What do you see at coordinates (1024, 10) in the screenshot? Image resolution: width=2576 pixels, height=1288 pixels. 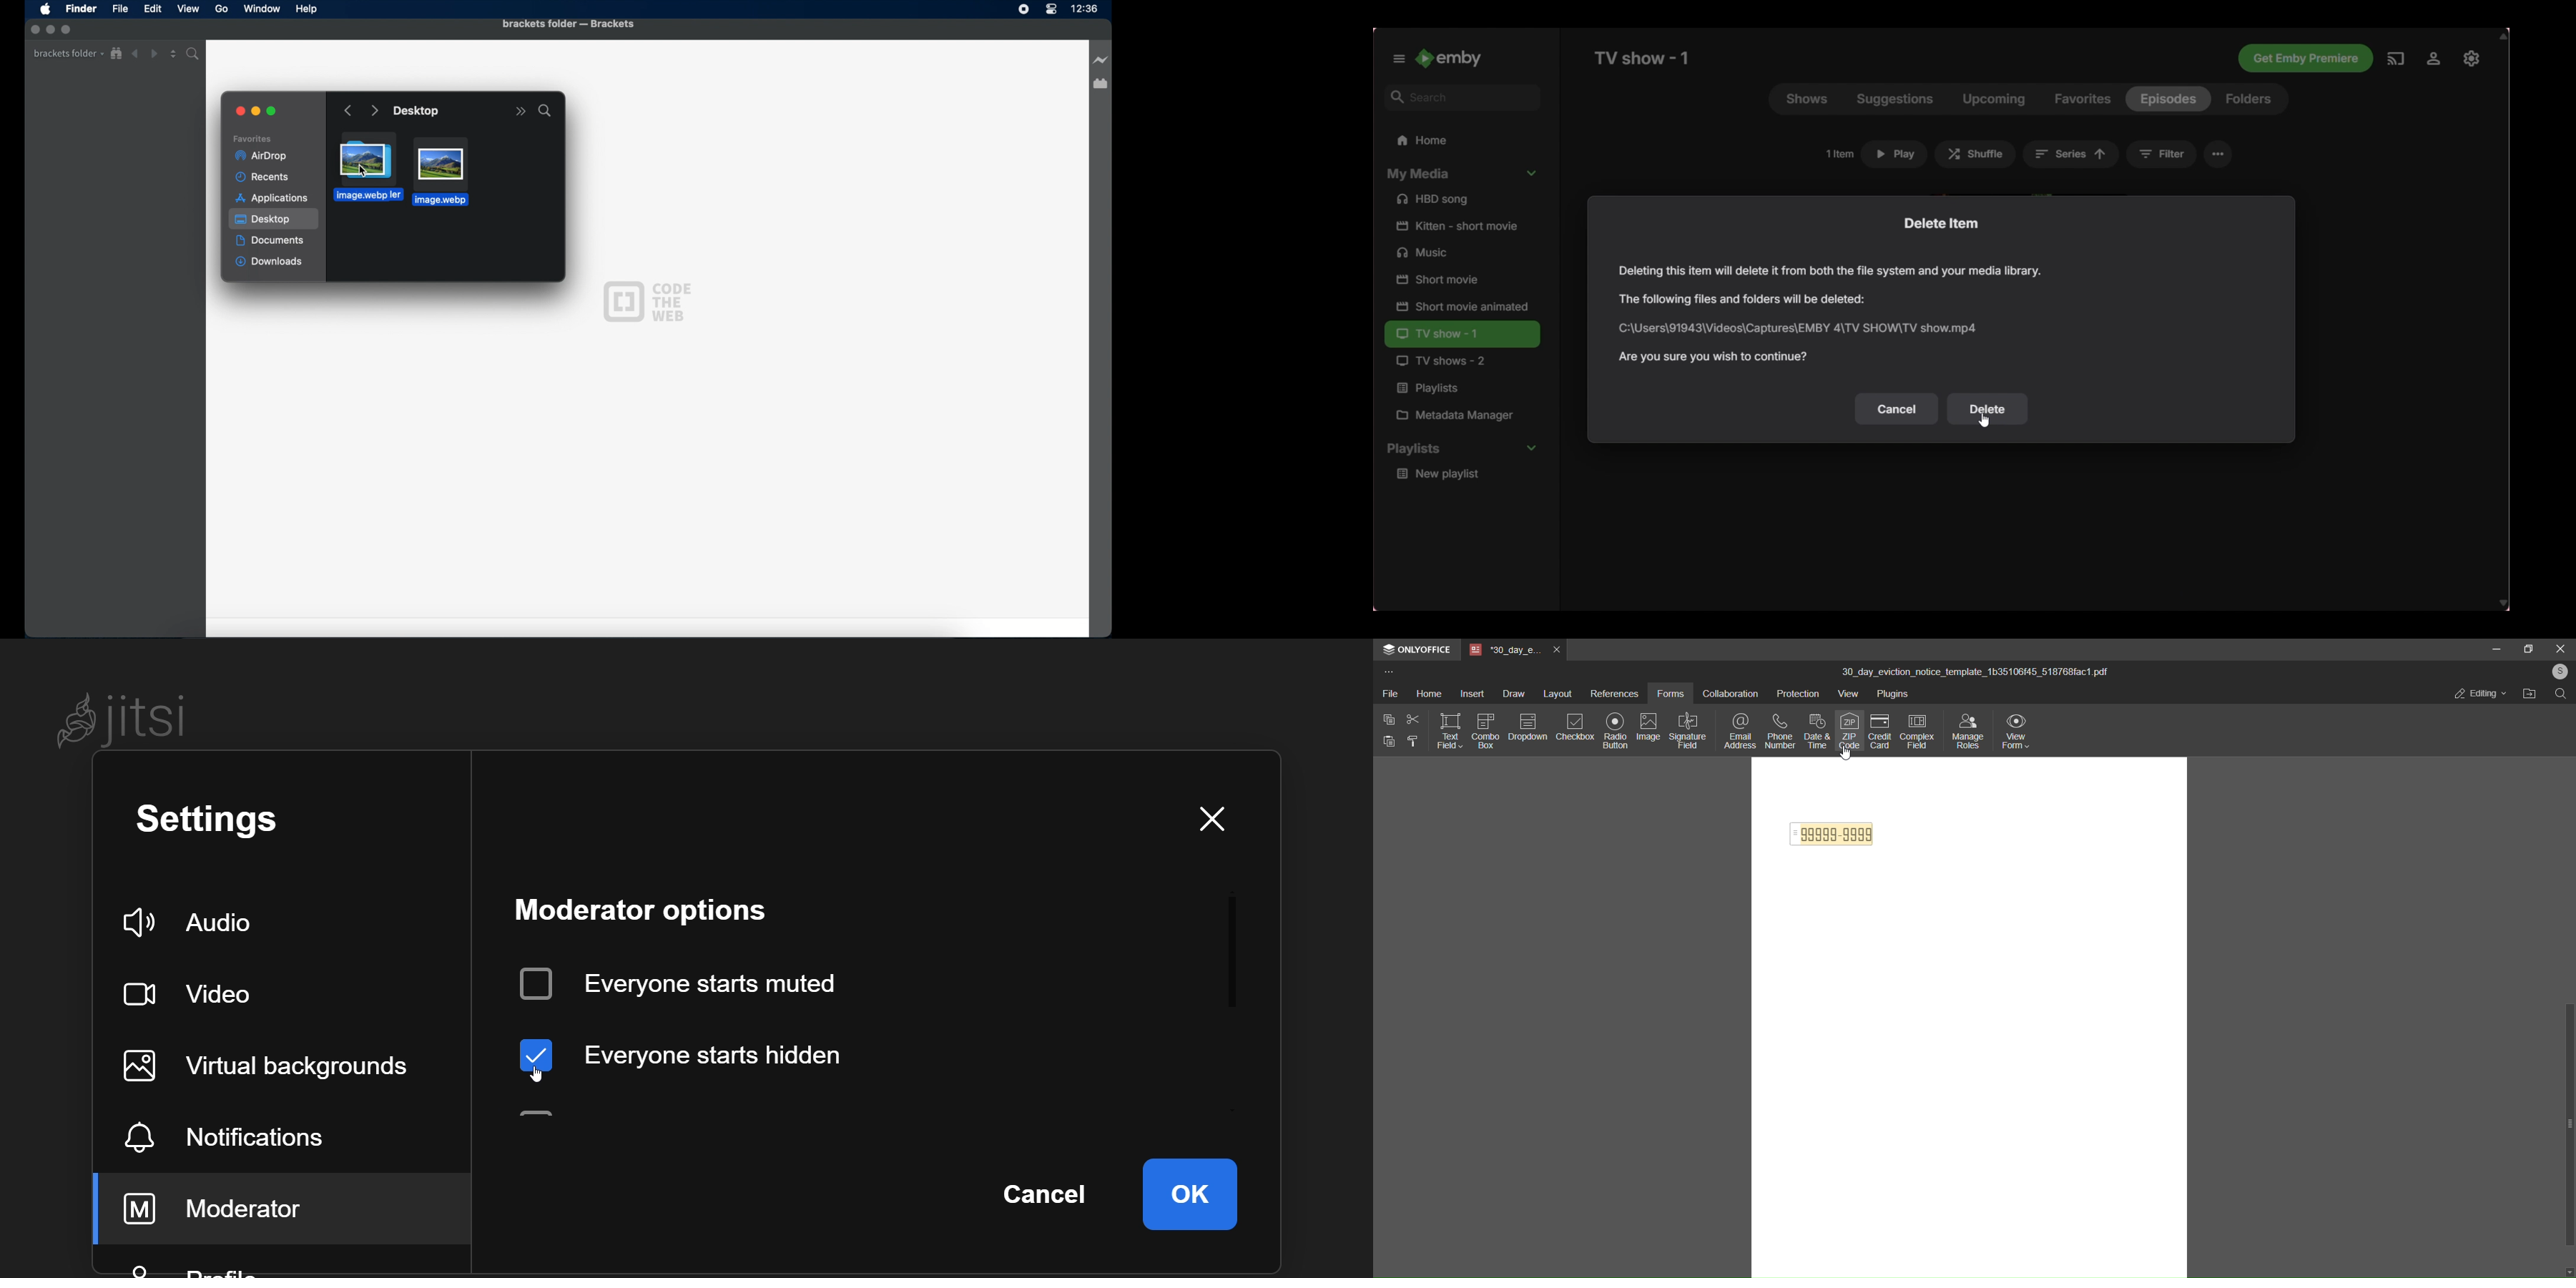 I see `screen recorder icon` at bounding box center [1024, 10].